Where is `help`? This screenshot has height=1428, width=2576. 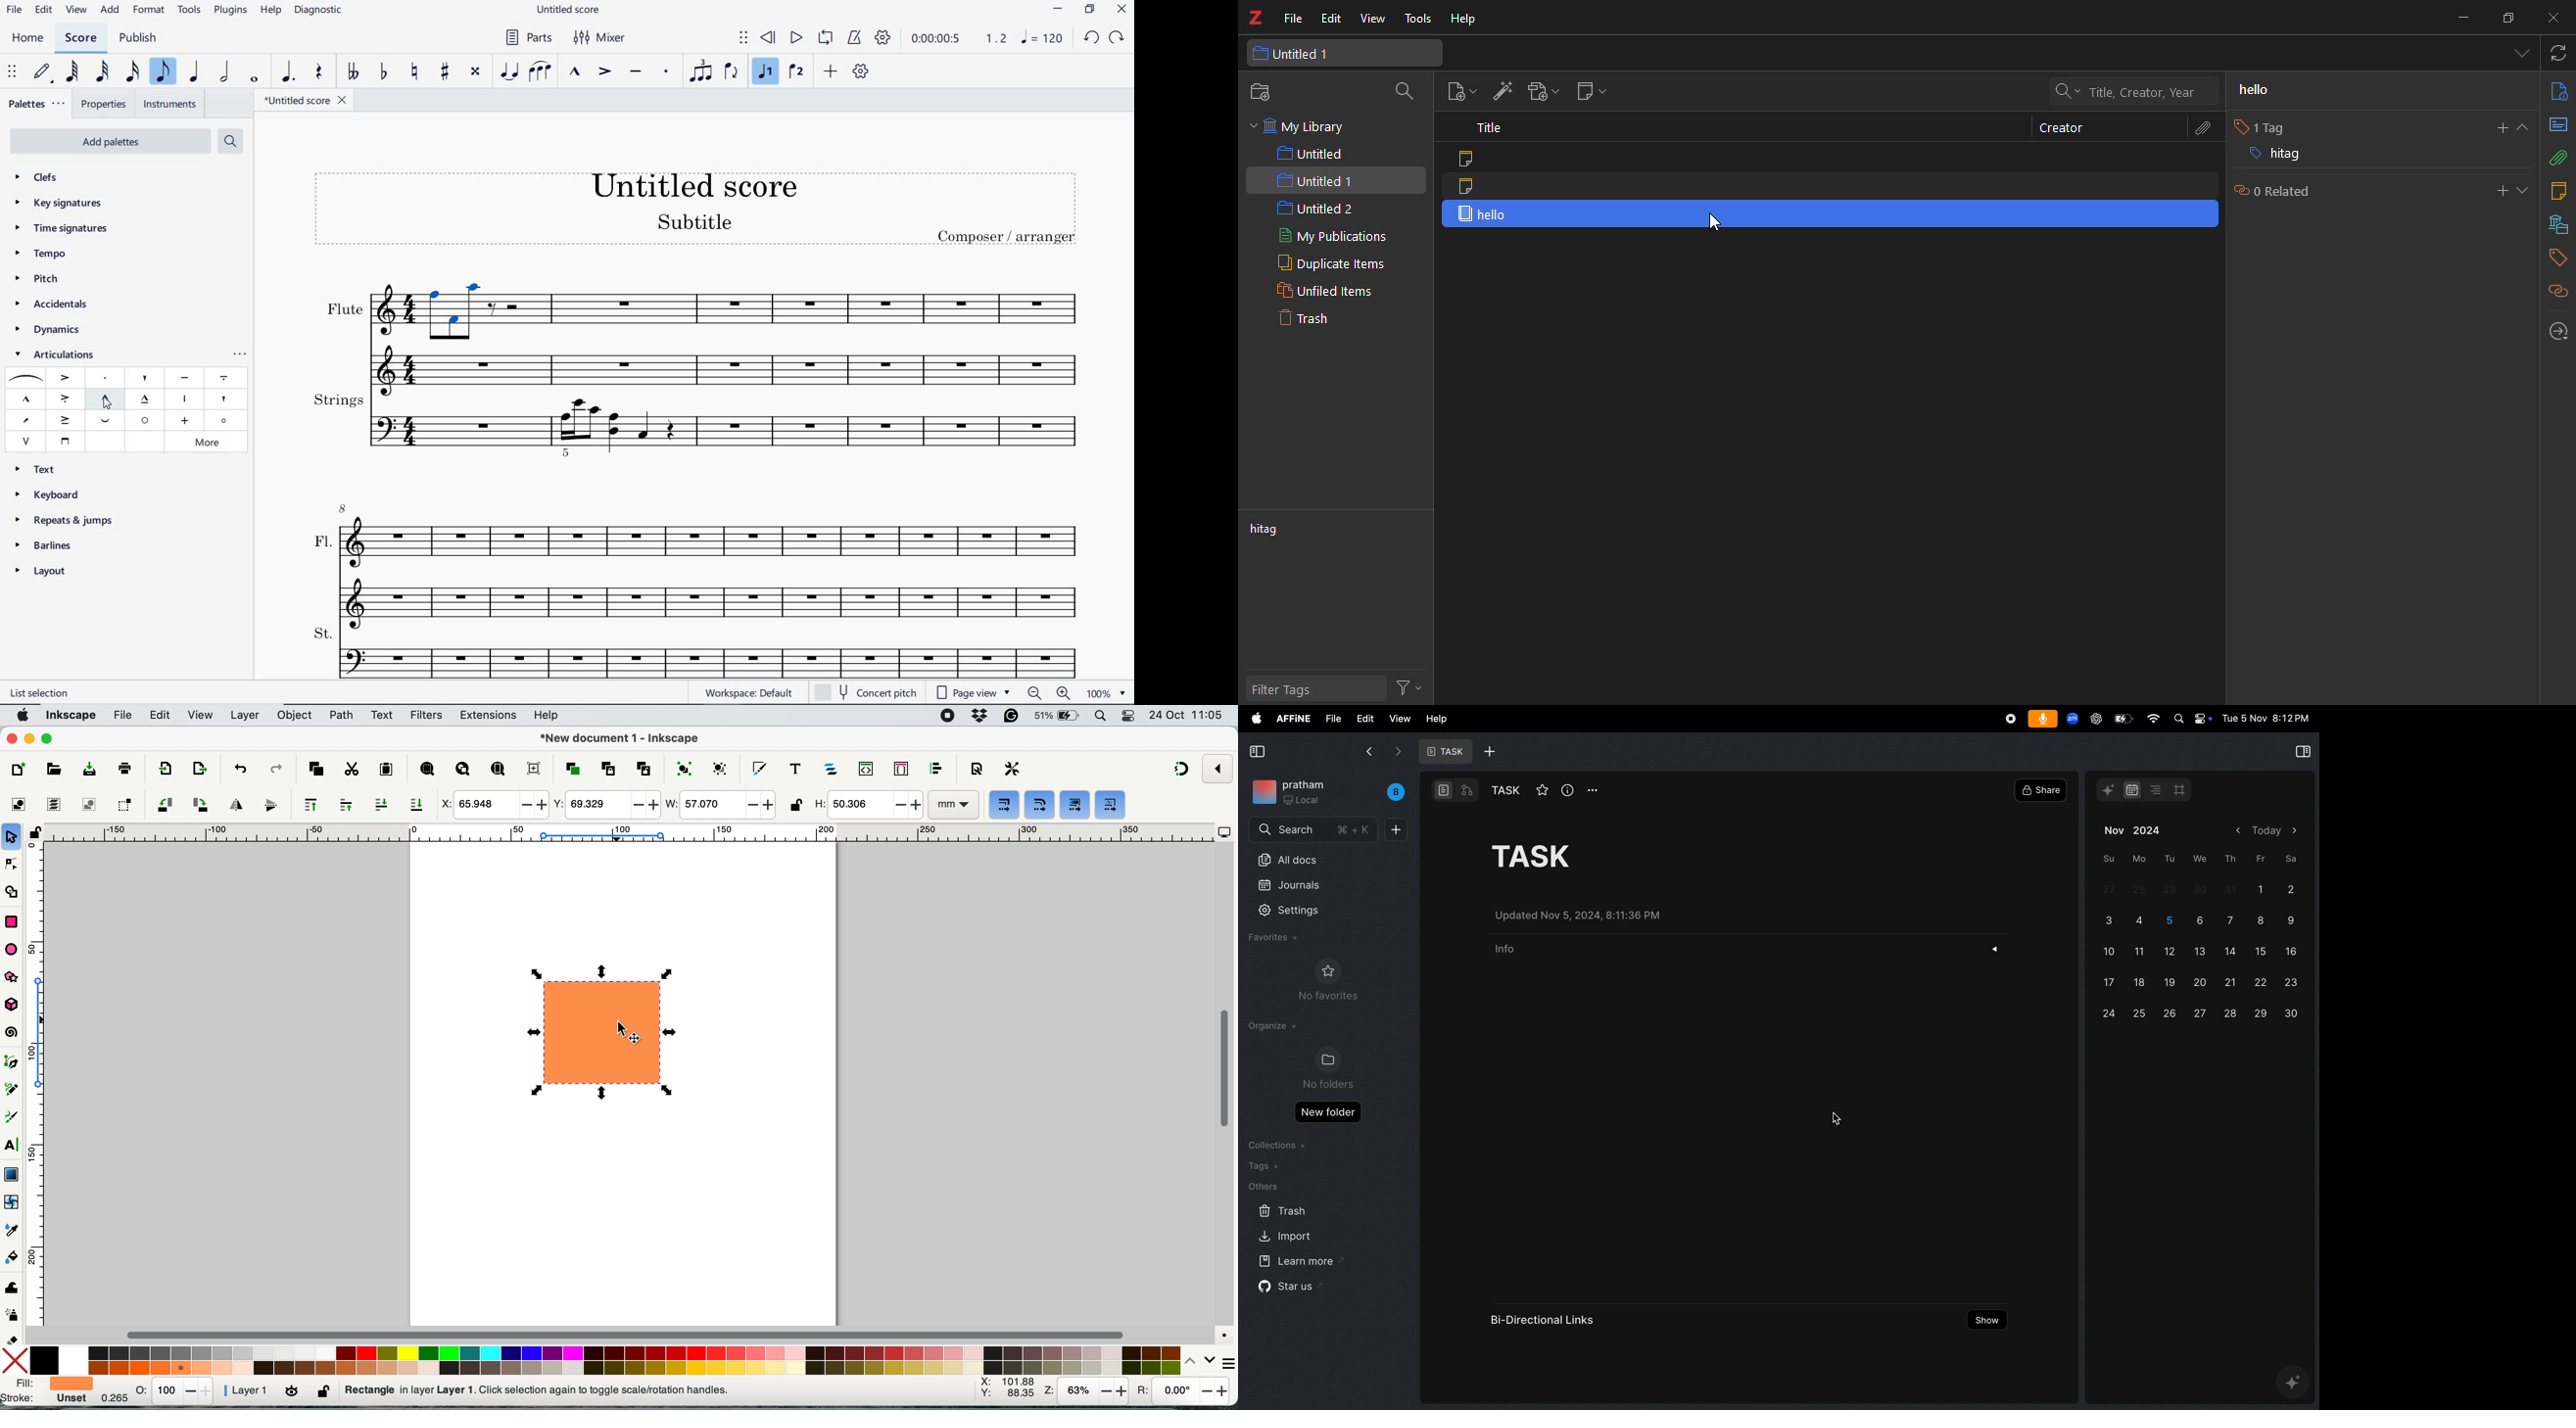 help is located at coordinates (1462, 21).